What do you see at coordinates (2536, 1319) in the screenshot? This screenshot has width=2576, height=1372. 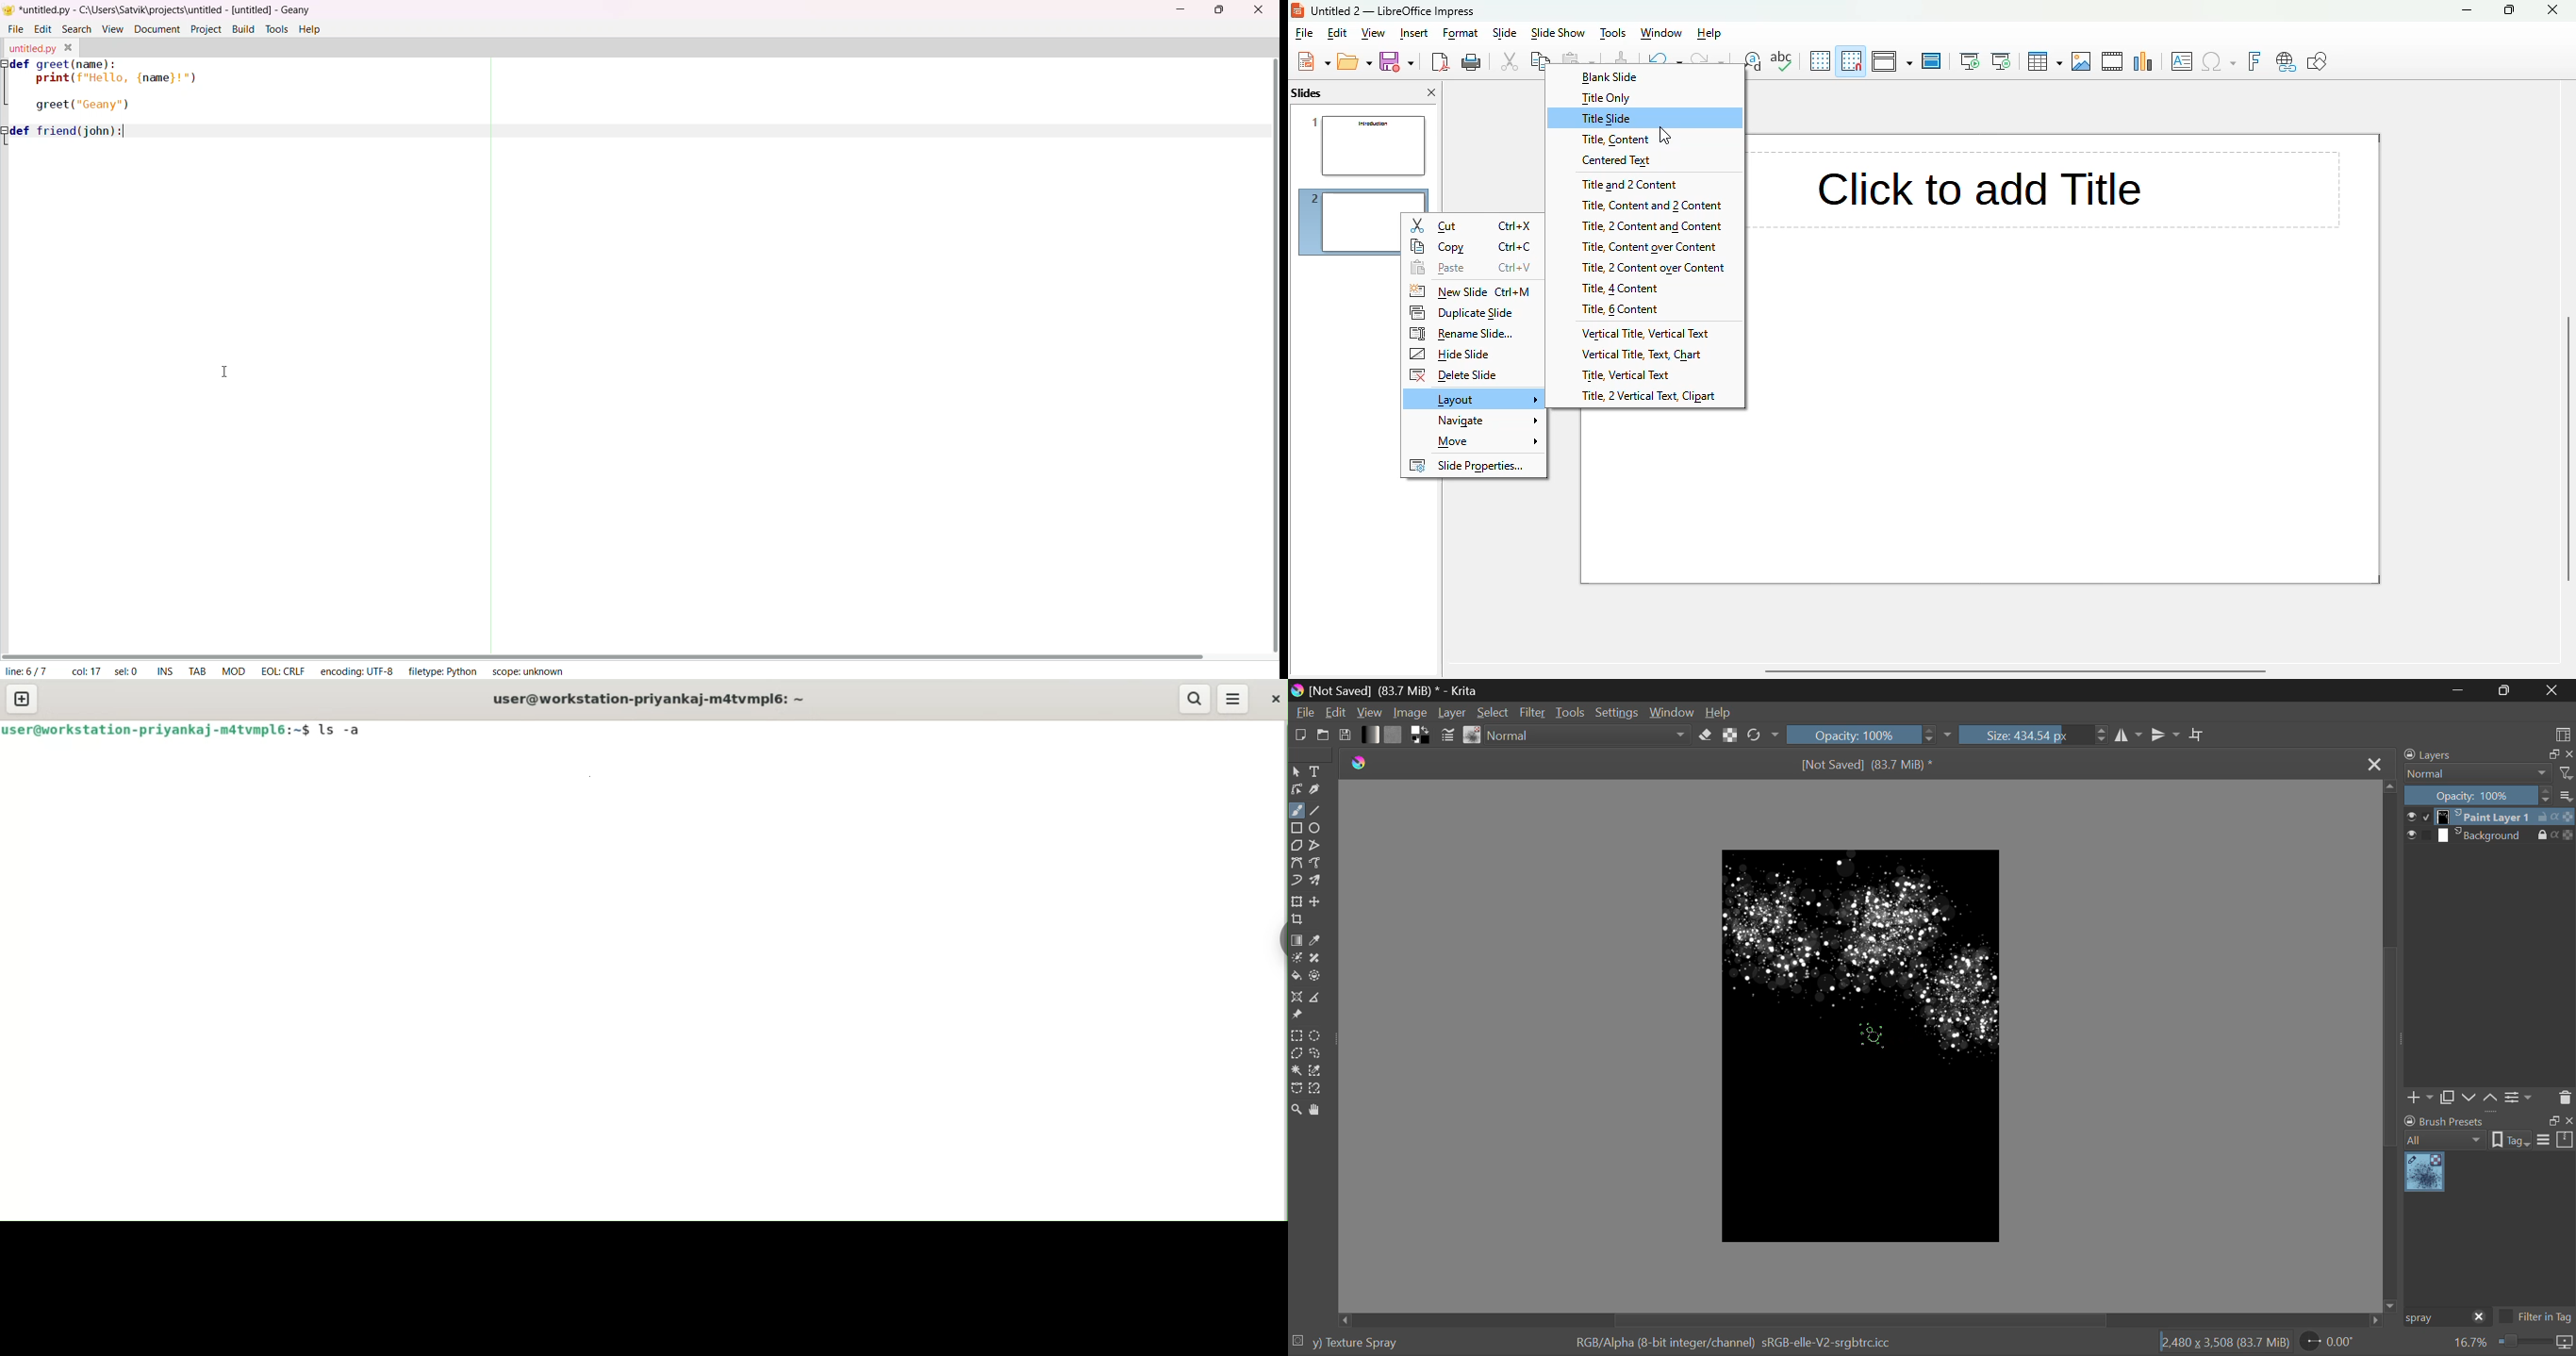 I see `Filter in Tag` at bounding box center [2536, 1319].